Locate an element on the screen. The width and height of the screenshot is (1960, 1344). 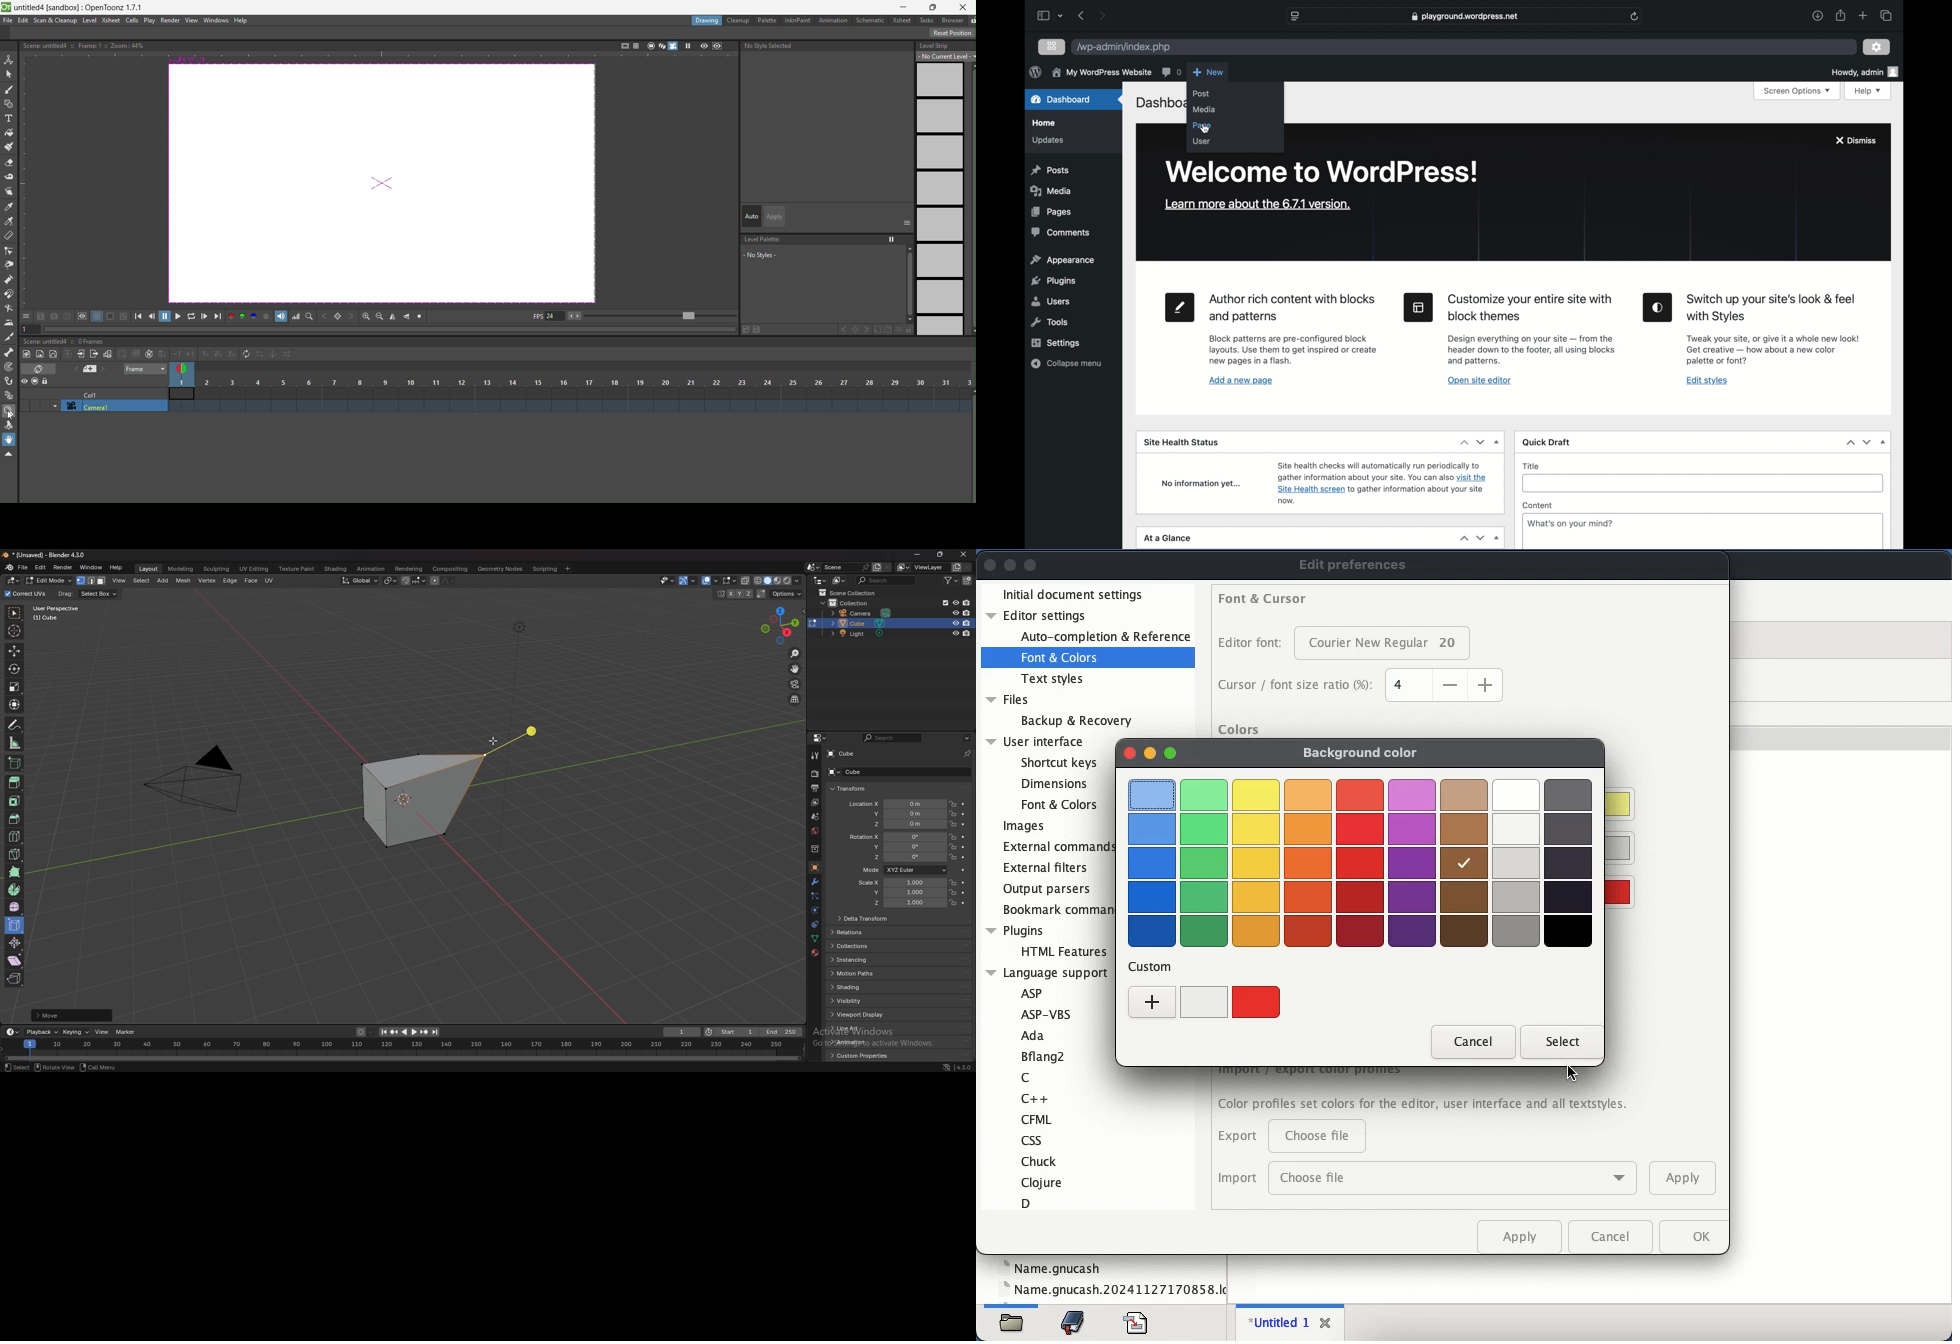
jump to endpoint is located at coordinates (382, 1032).